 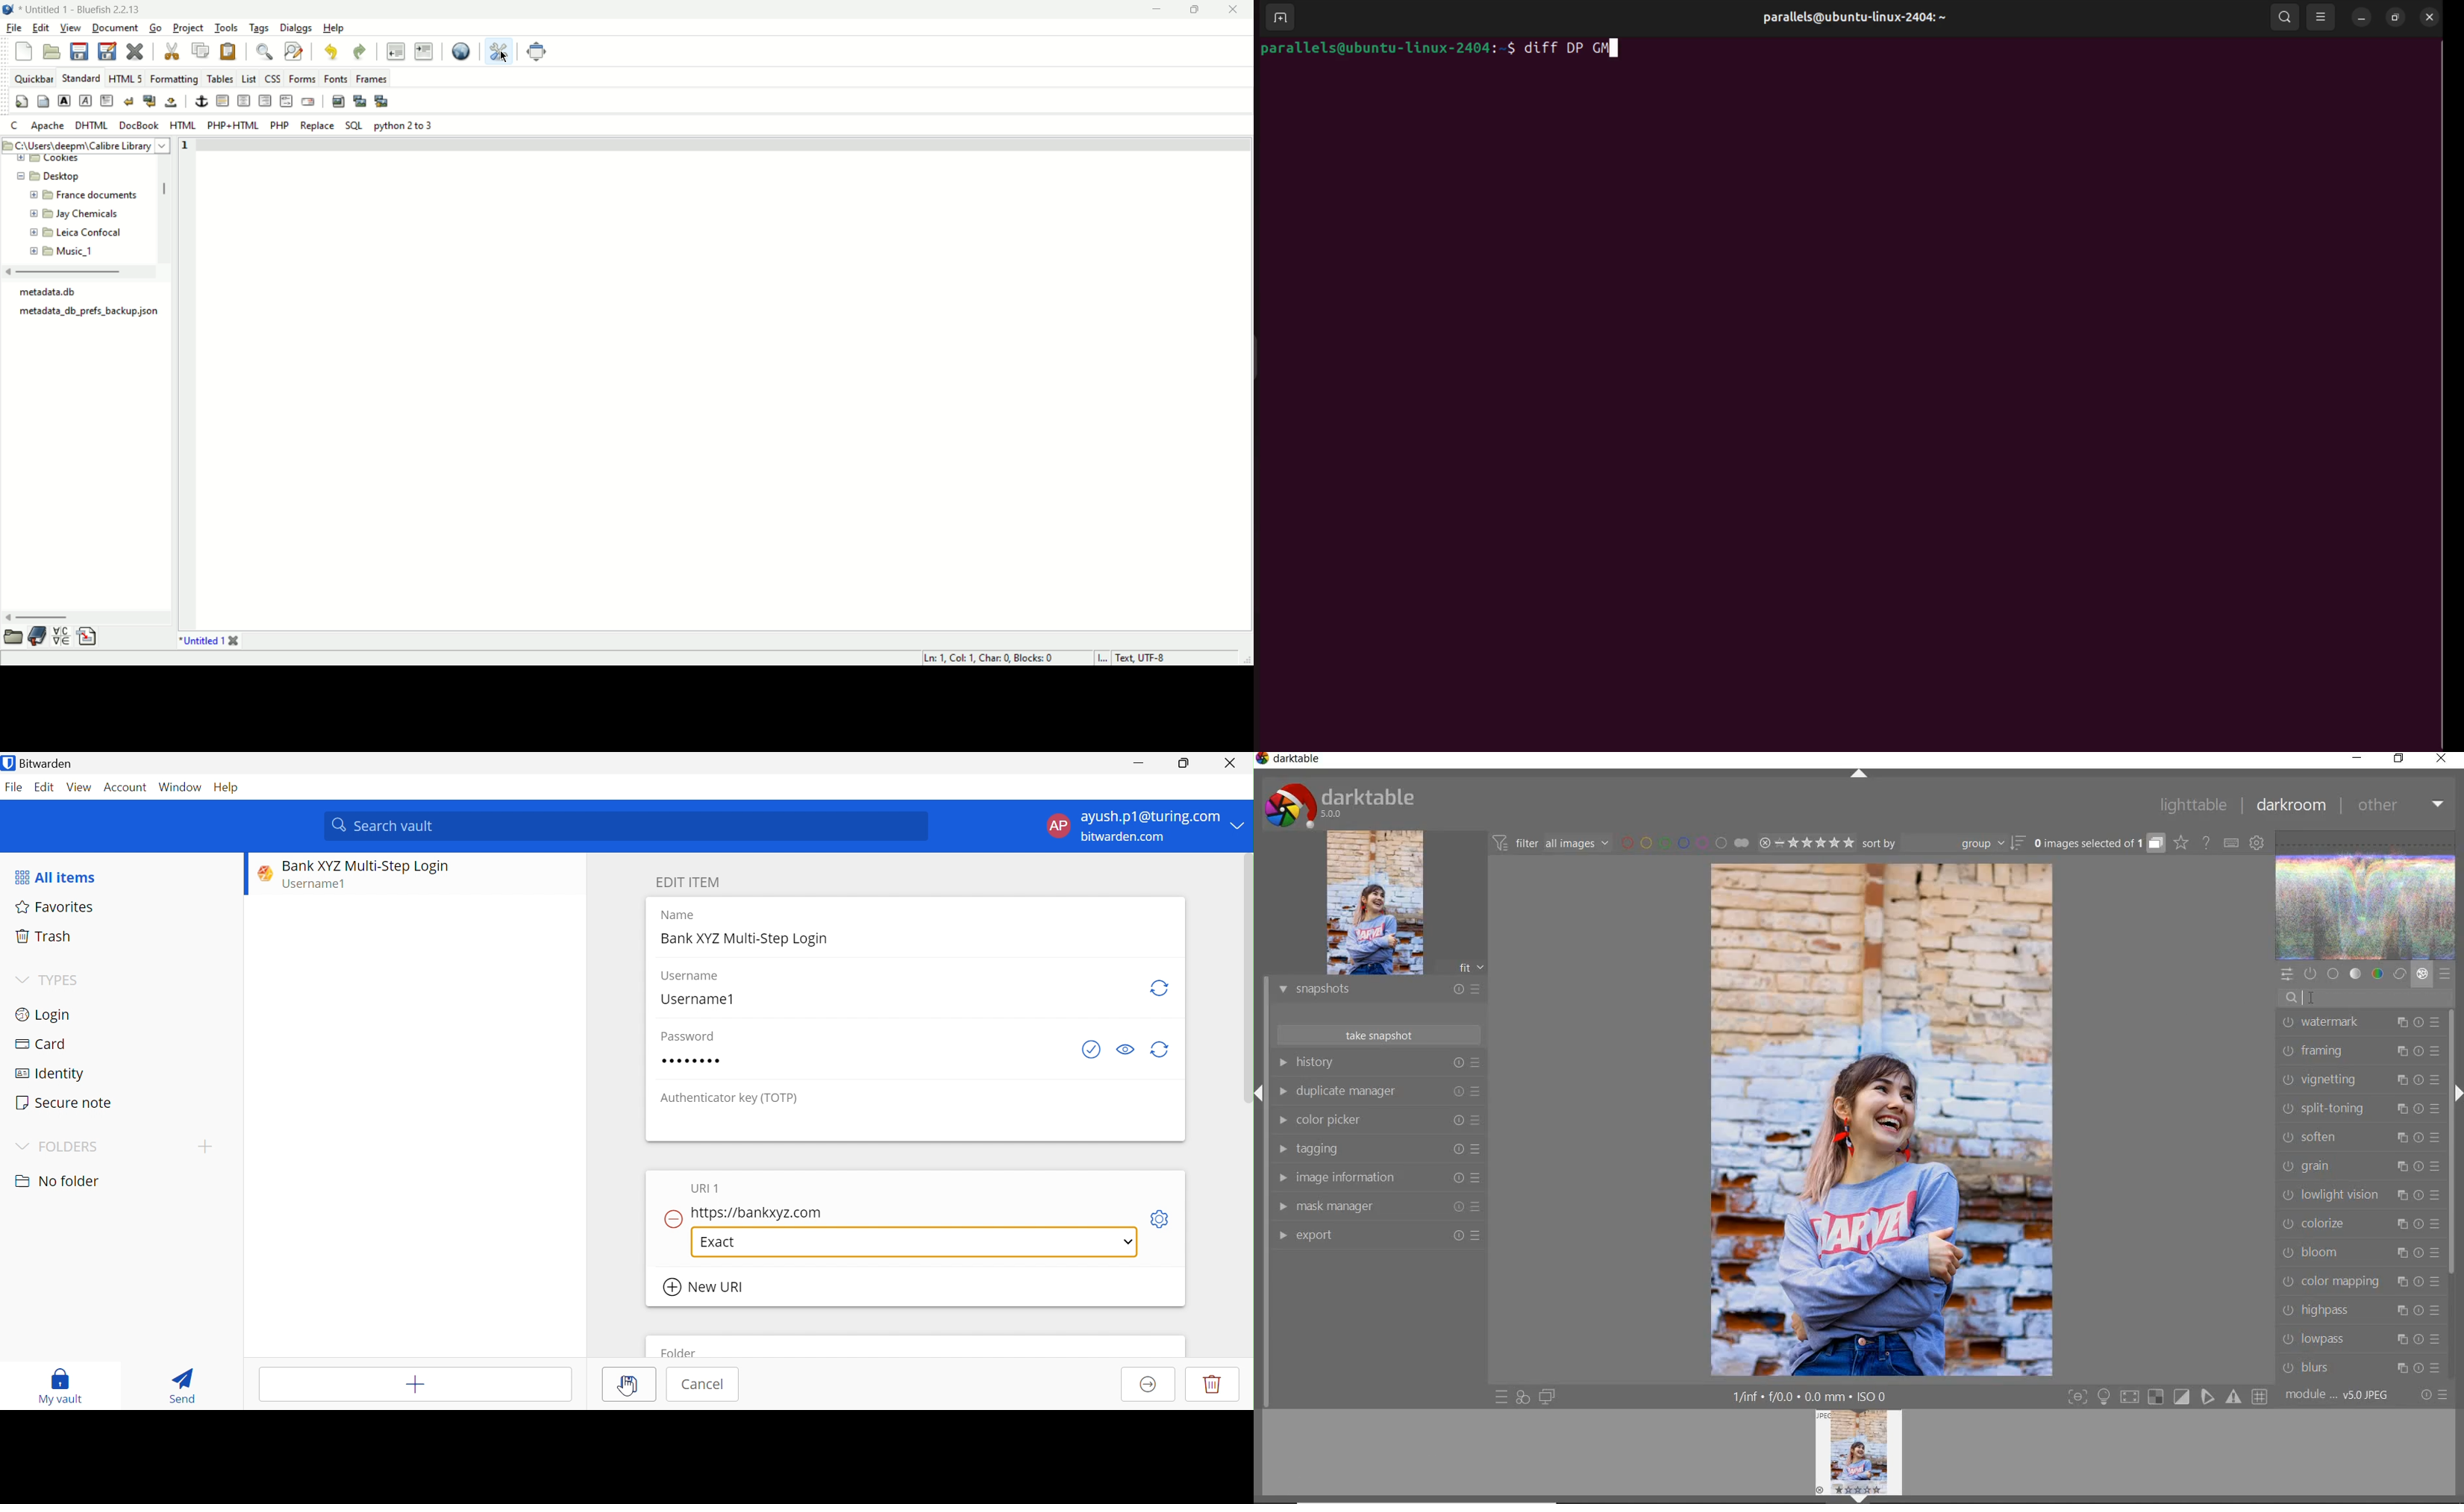 I want to click on minimize, so click(x=1159, y=11).